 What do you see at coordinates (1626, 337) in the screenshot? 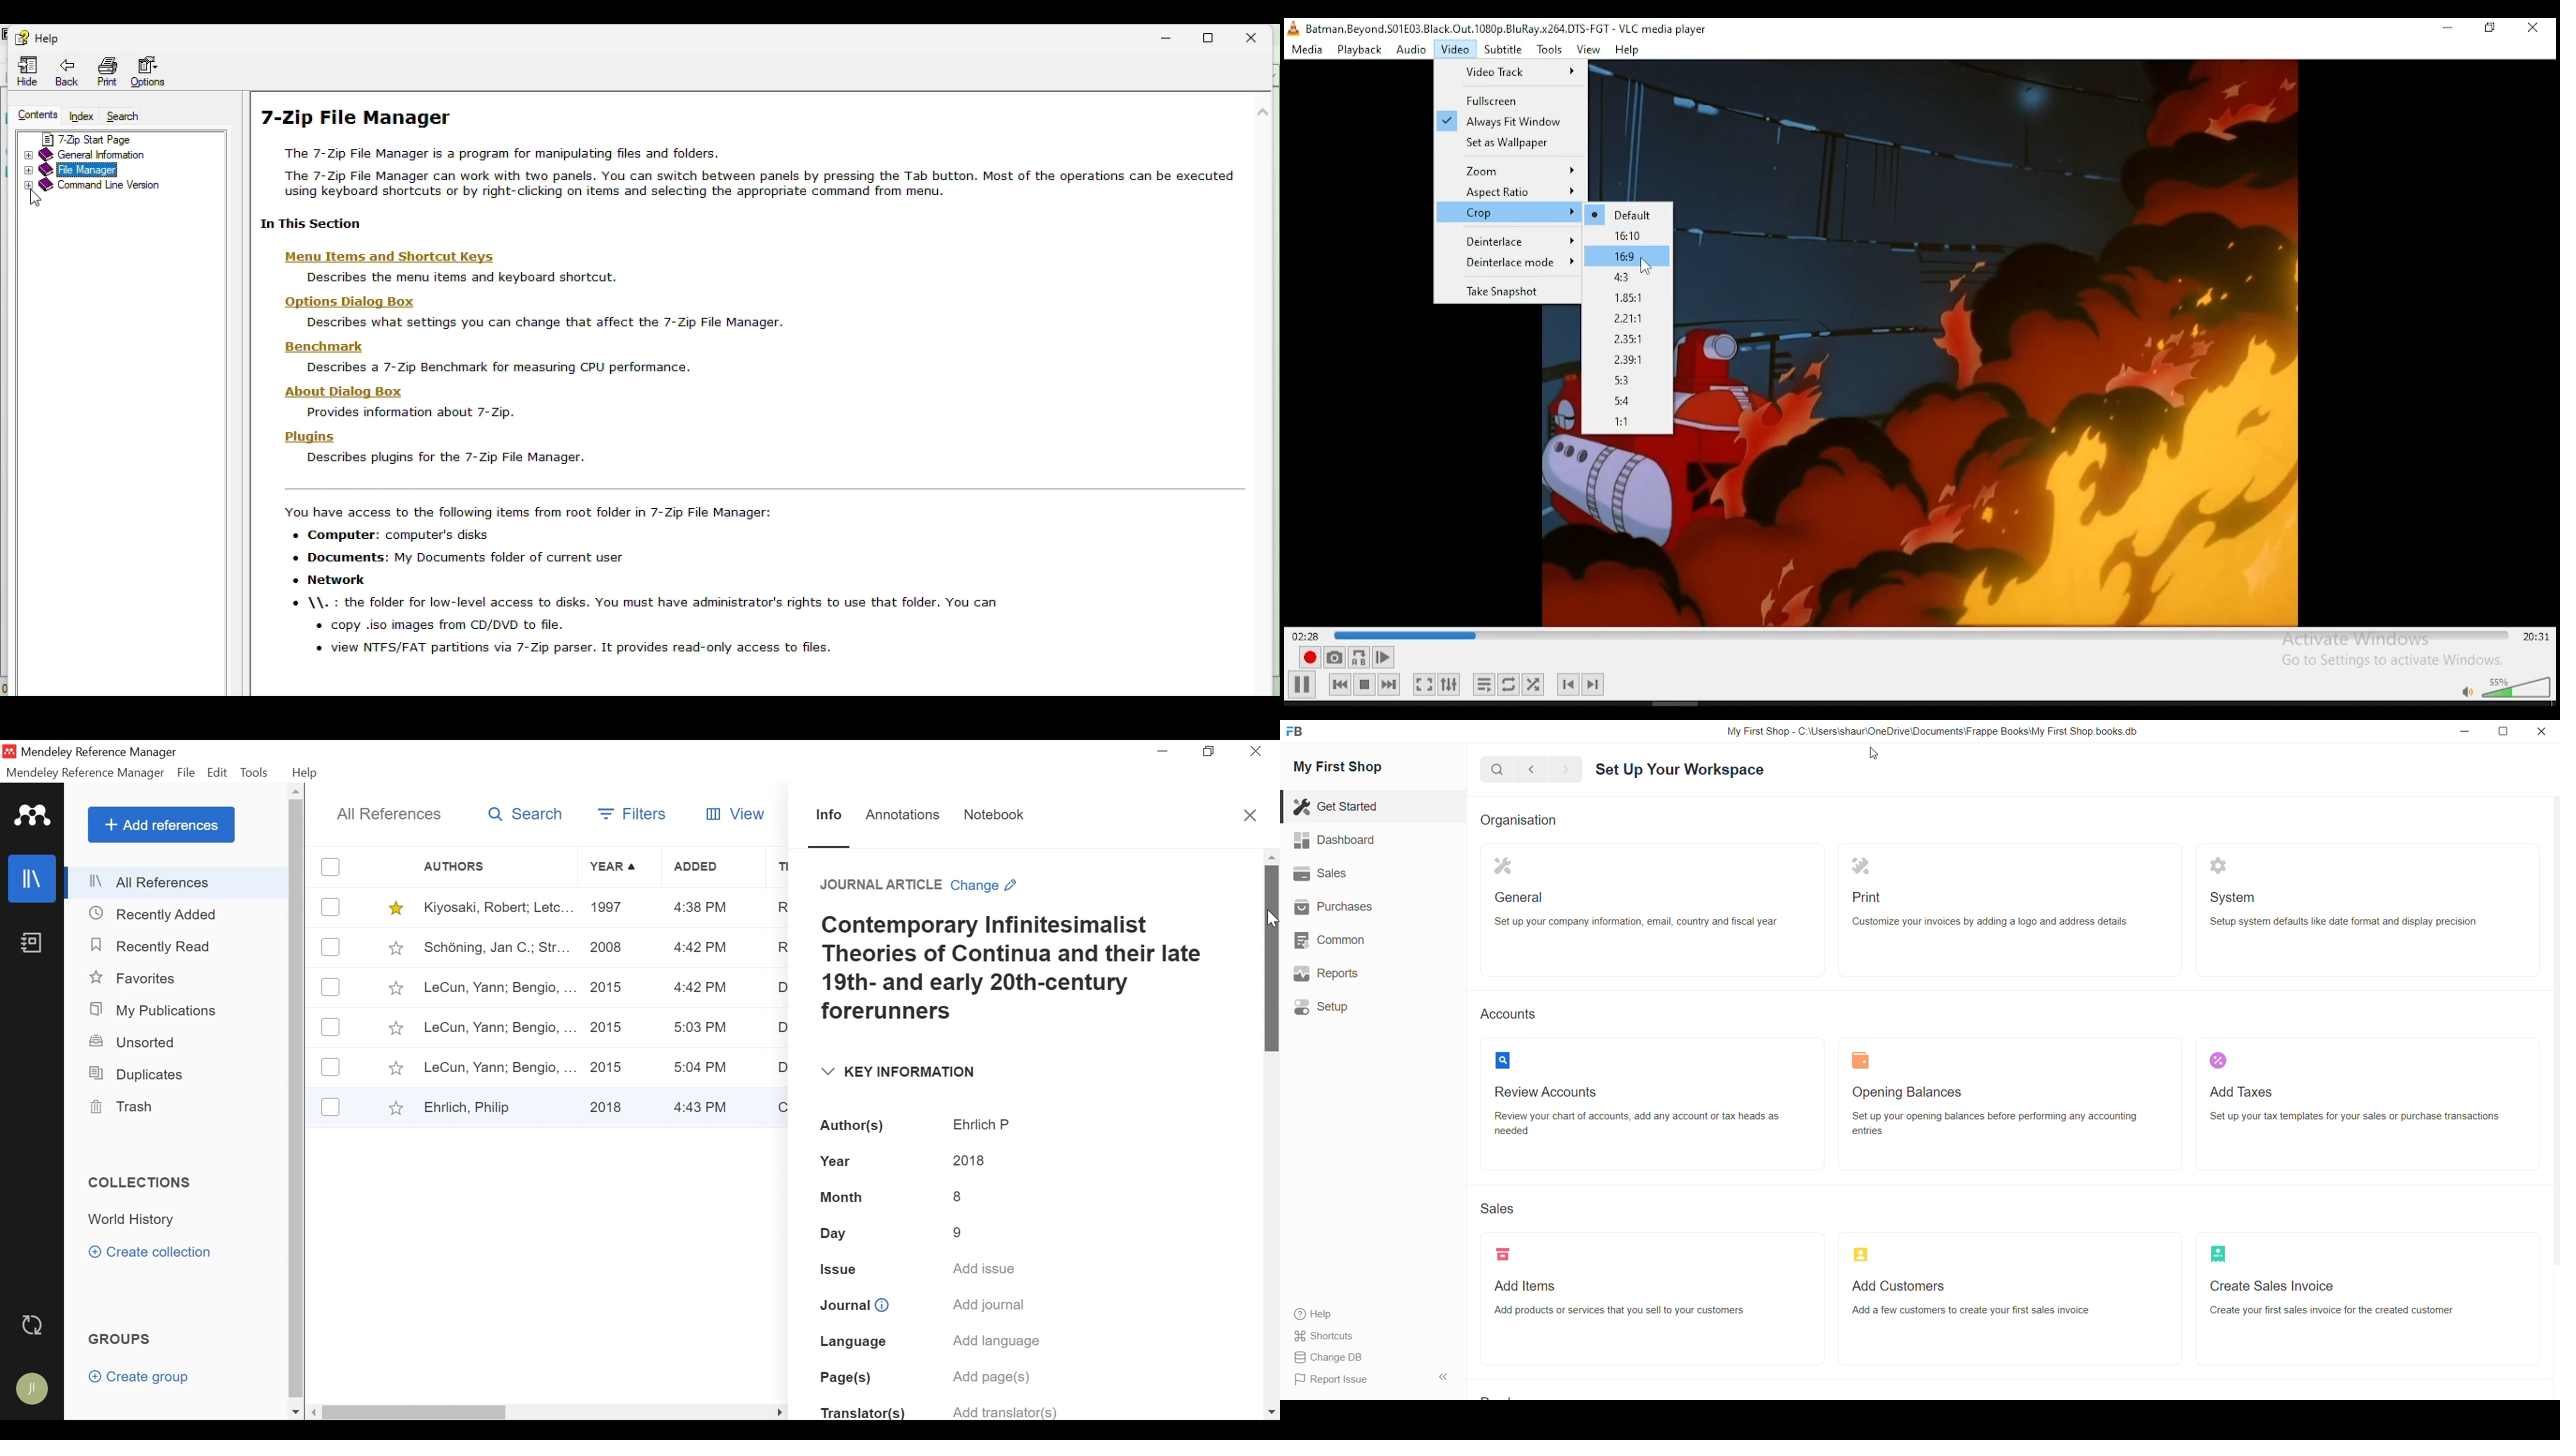
I see `2.35:1` at bounding box center [1626, 337].